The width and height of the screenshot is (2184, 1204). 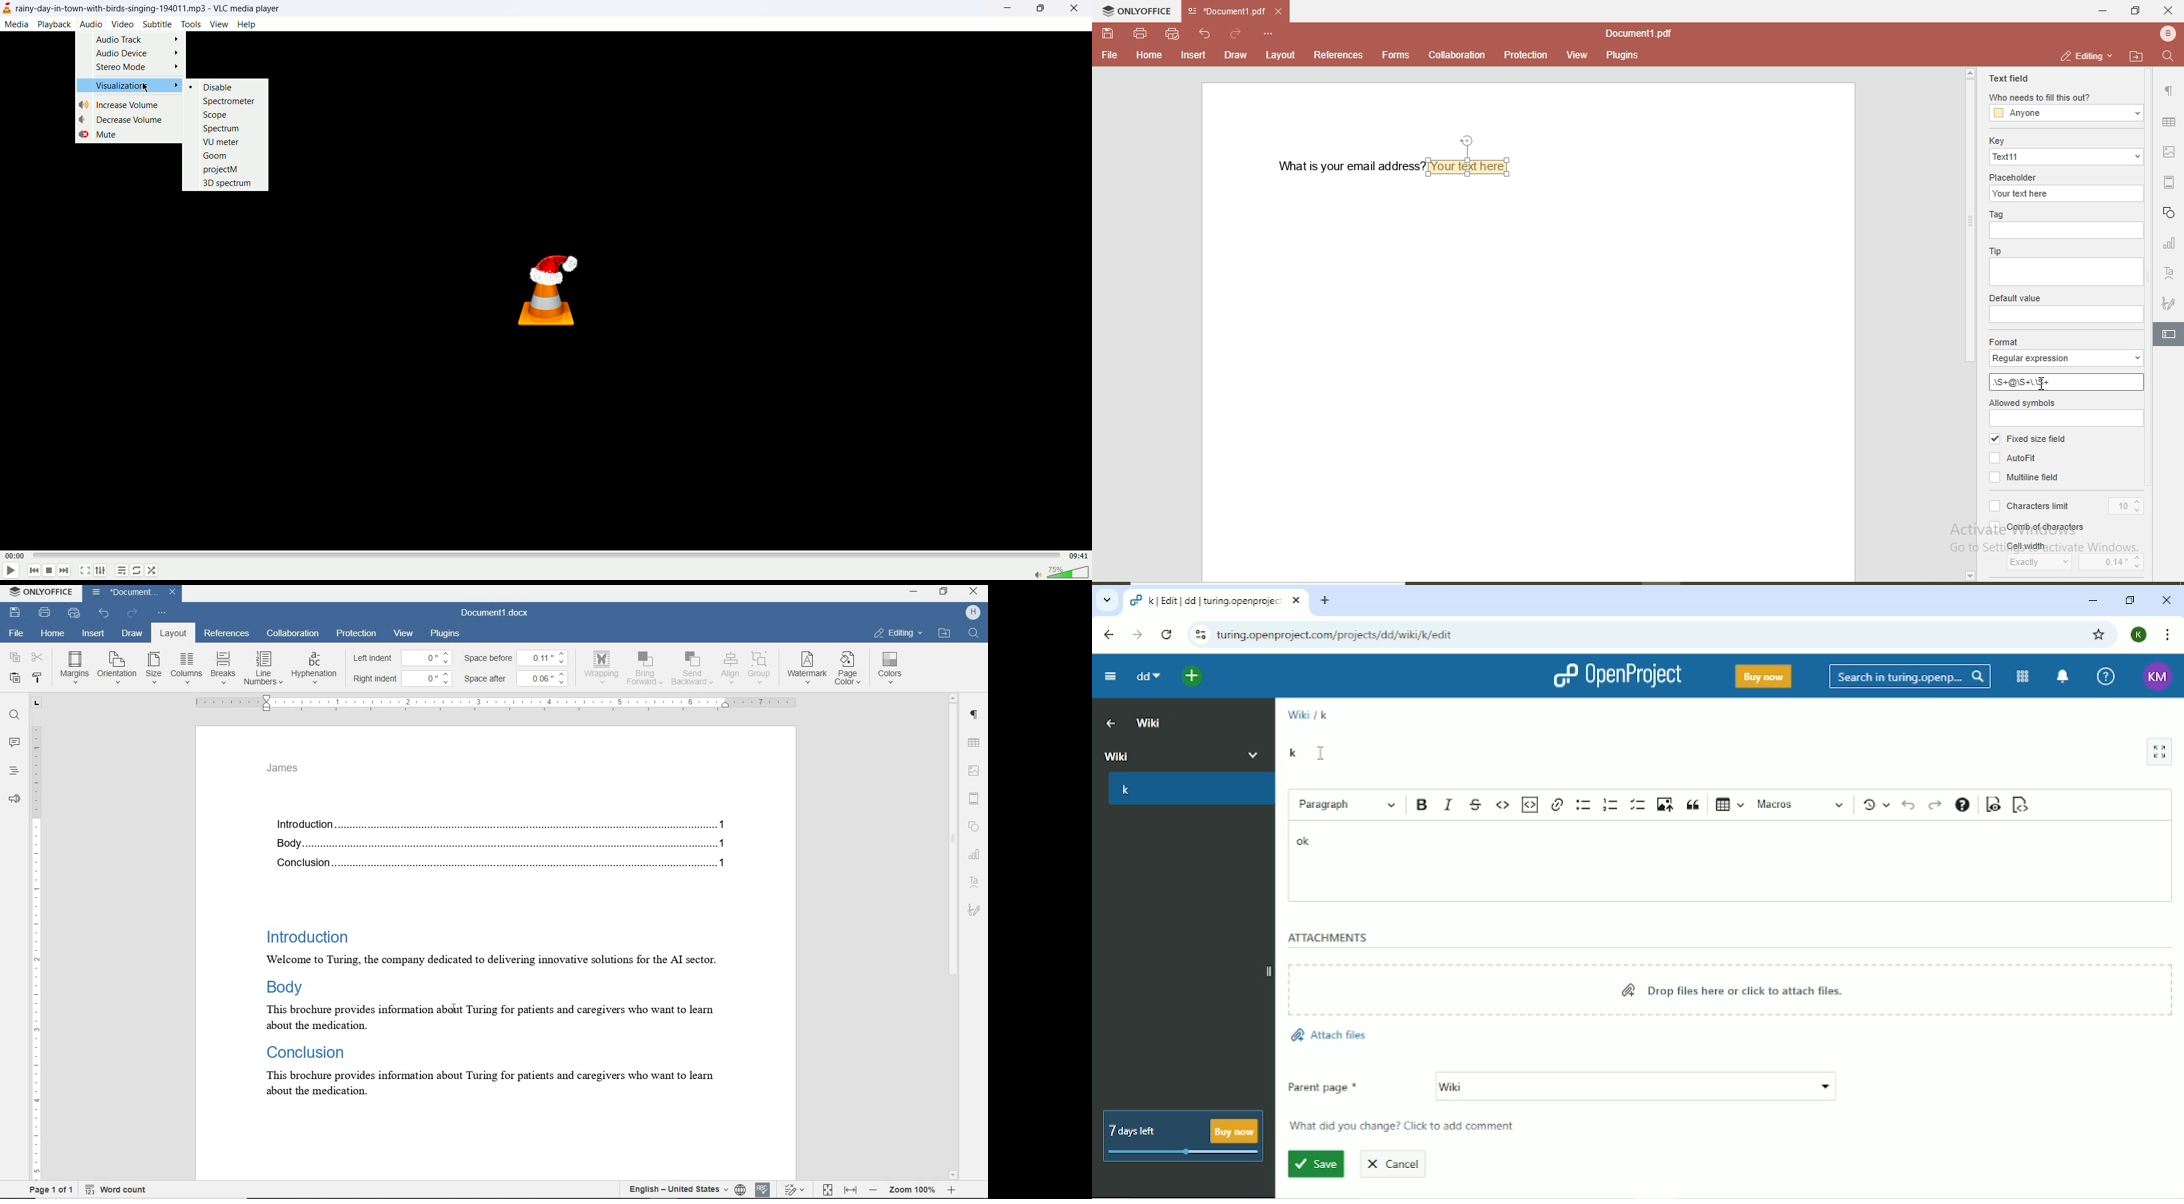 What do you see at coordinates (36, 938) in the screenshot?
I see `ruler` at bounding box center [36, 938].